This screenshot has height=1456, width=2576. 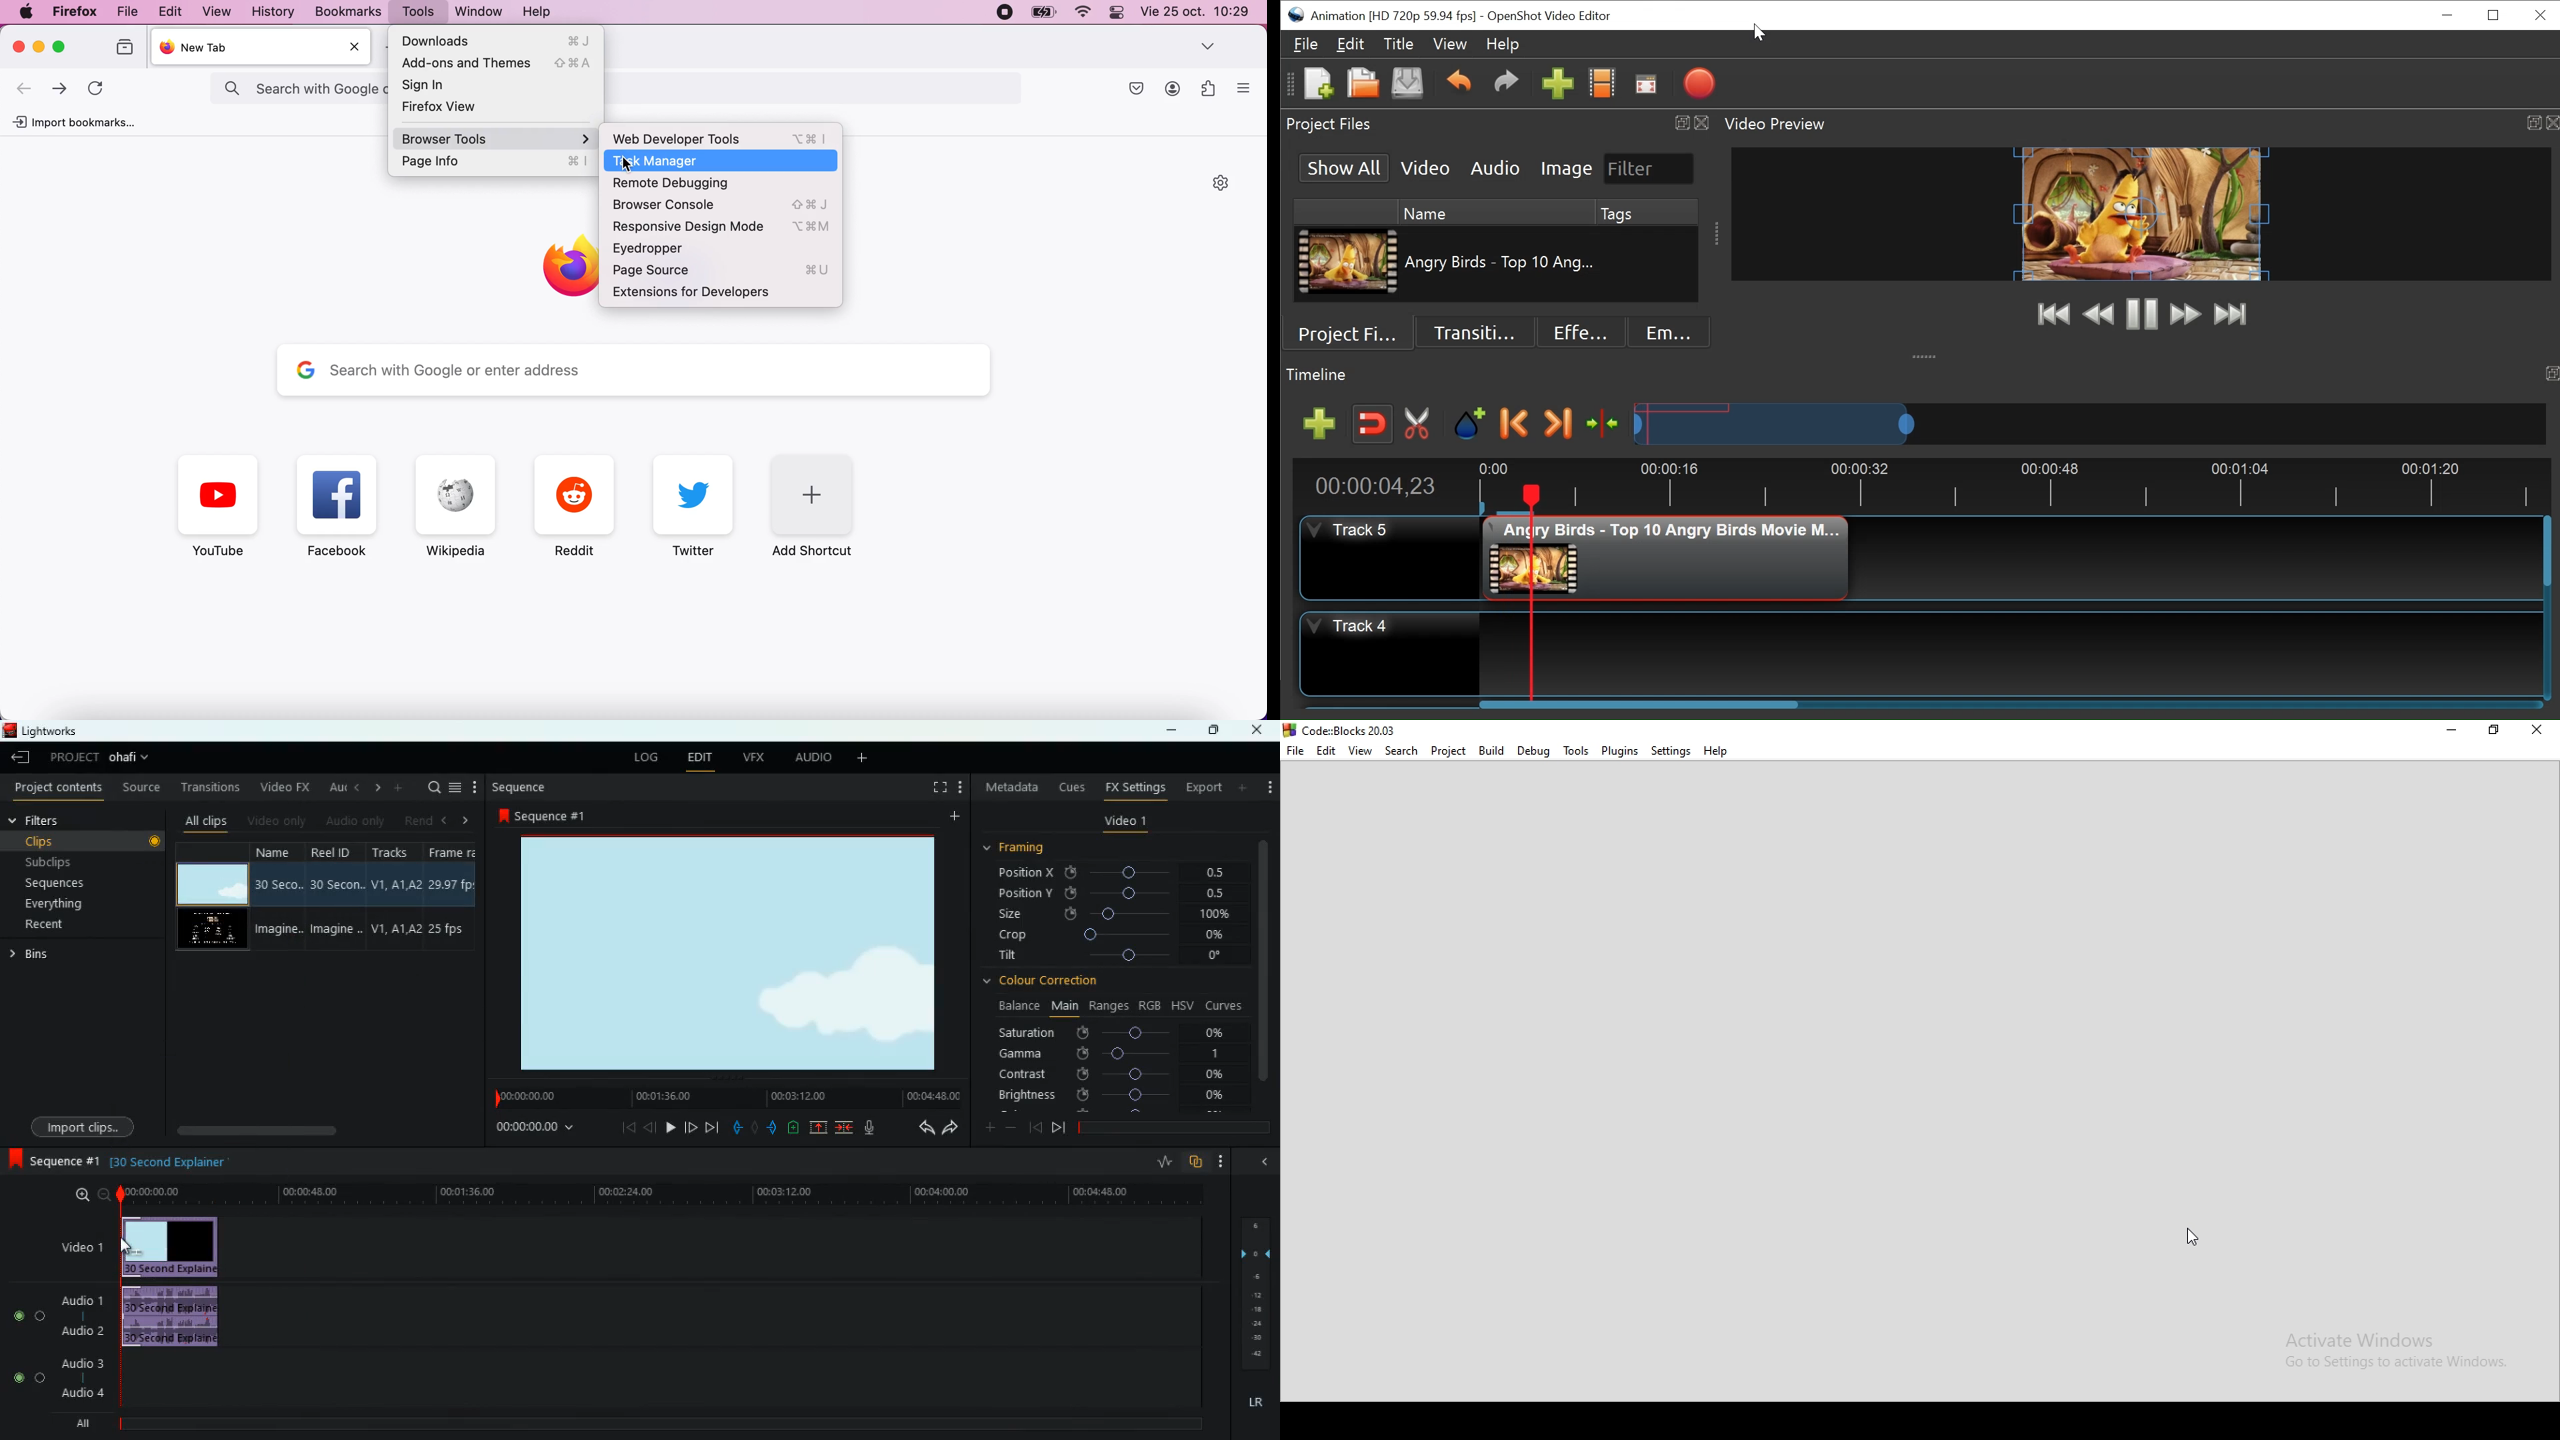 What do you see at coordinates (1515, 423) in the screenshot?
I see `Previous Marker` at bounding box center [1515, 423].